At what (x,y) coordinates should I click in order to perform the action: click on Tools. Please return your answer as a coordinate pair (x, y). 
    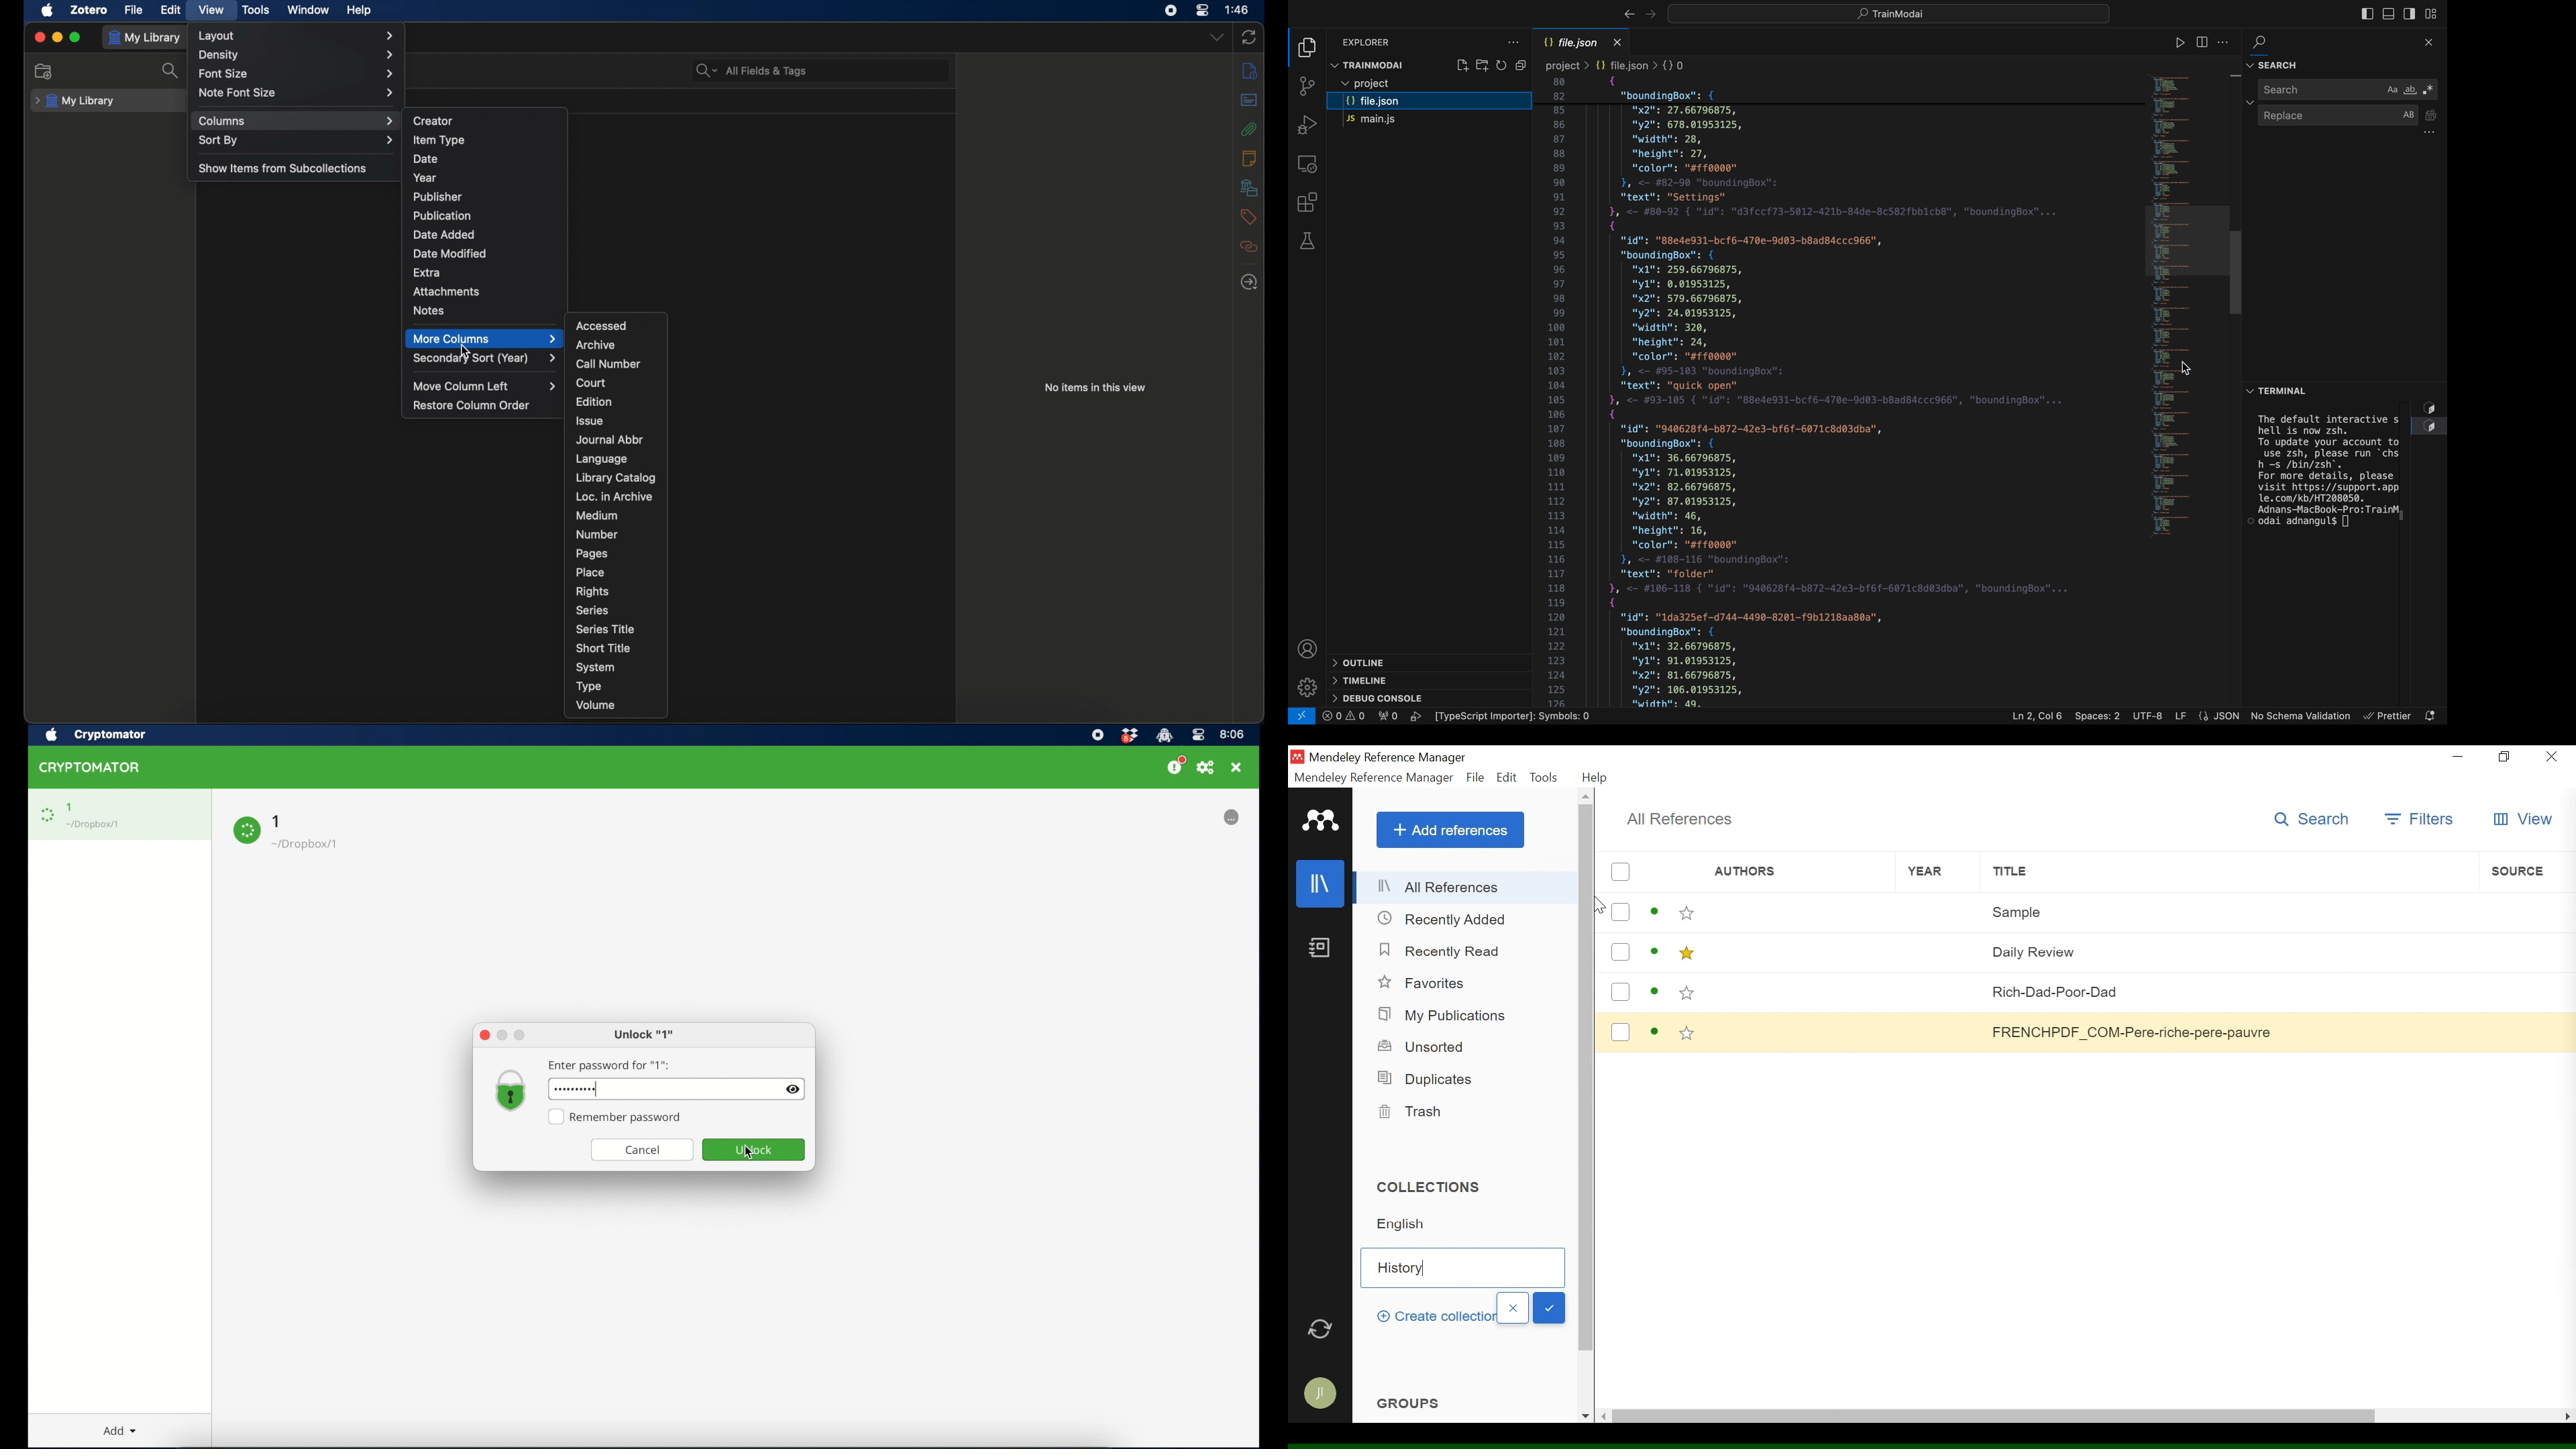
    Looking at the image, I should click on (1546, 777).